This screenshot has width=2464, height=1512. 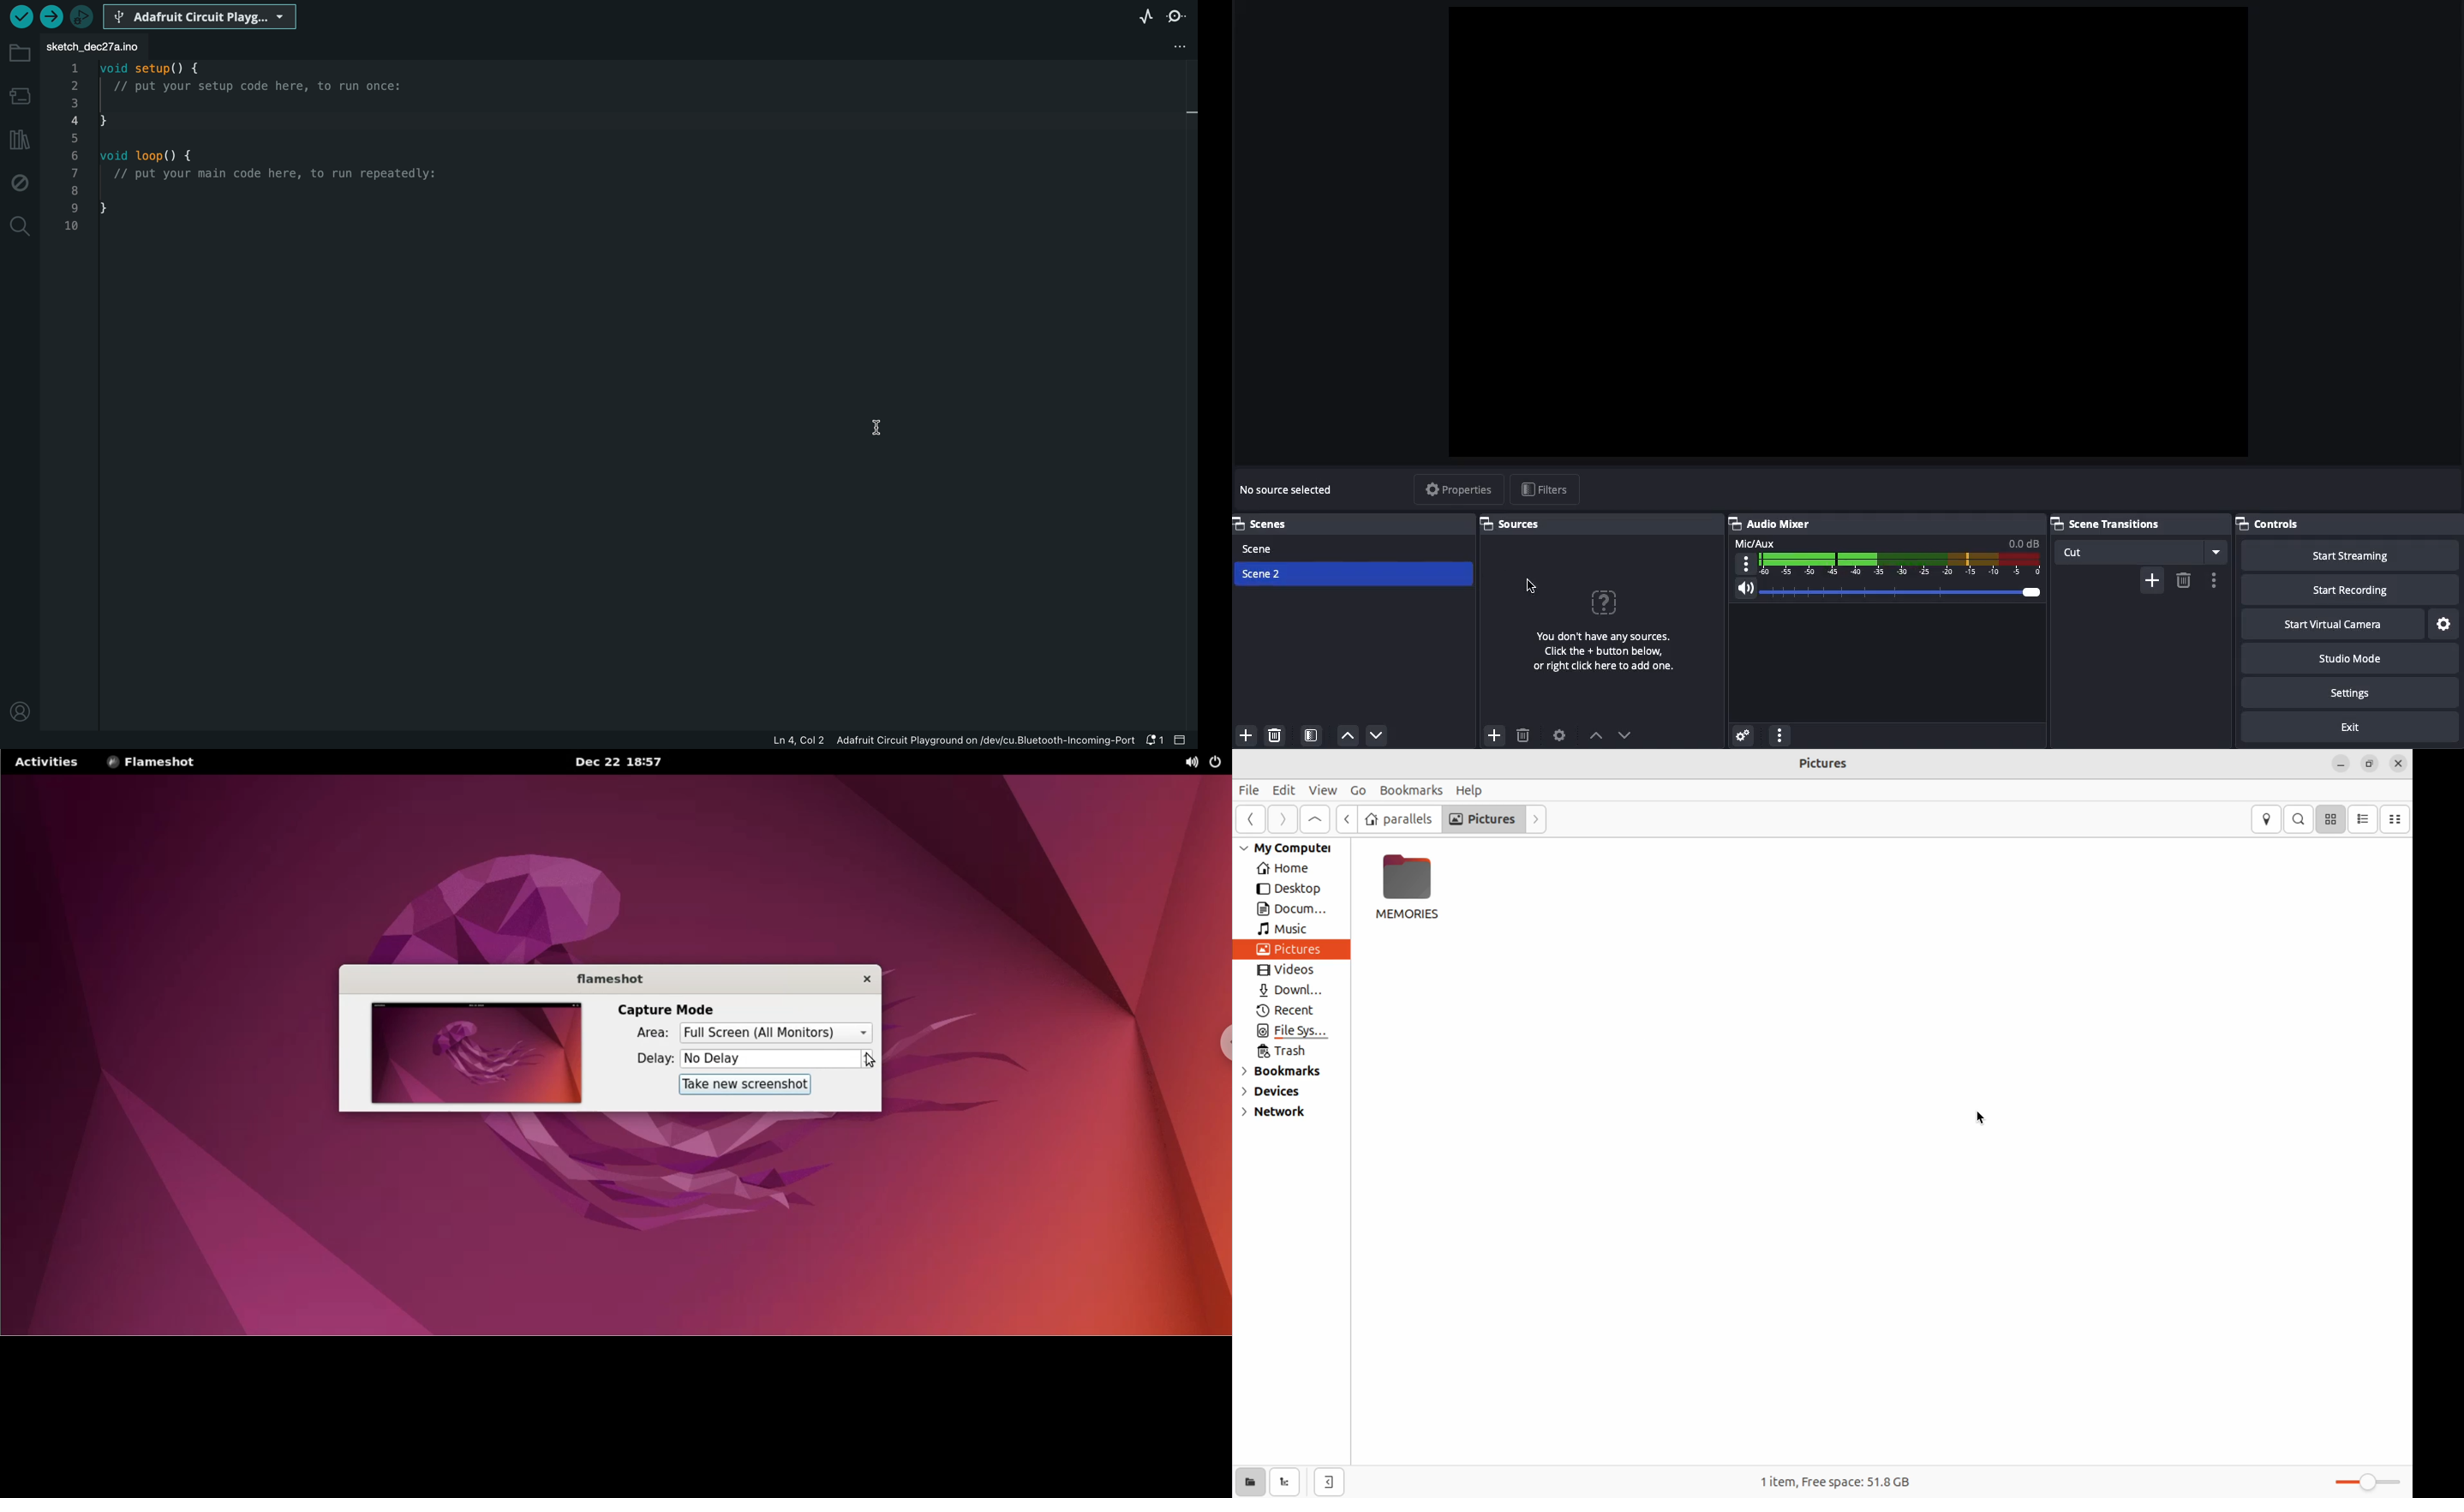 I want to click on File Sys..., so click(x=1291, y=1032).